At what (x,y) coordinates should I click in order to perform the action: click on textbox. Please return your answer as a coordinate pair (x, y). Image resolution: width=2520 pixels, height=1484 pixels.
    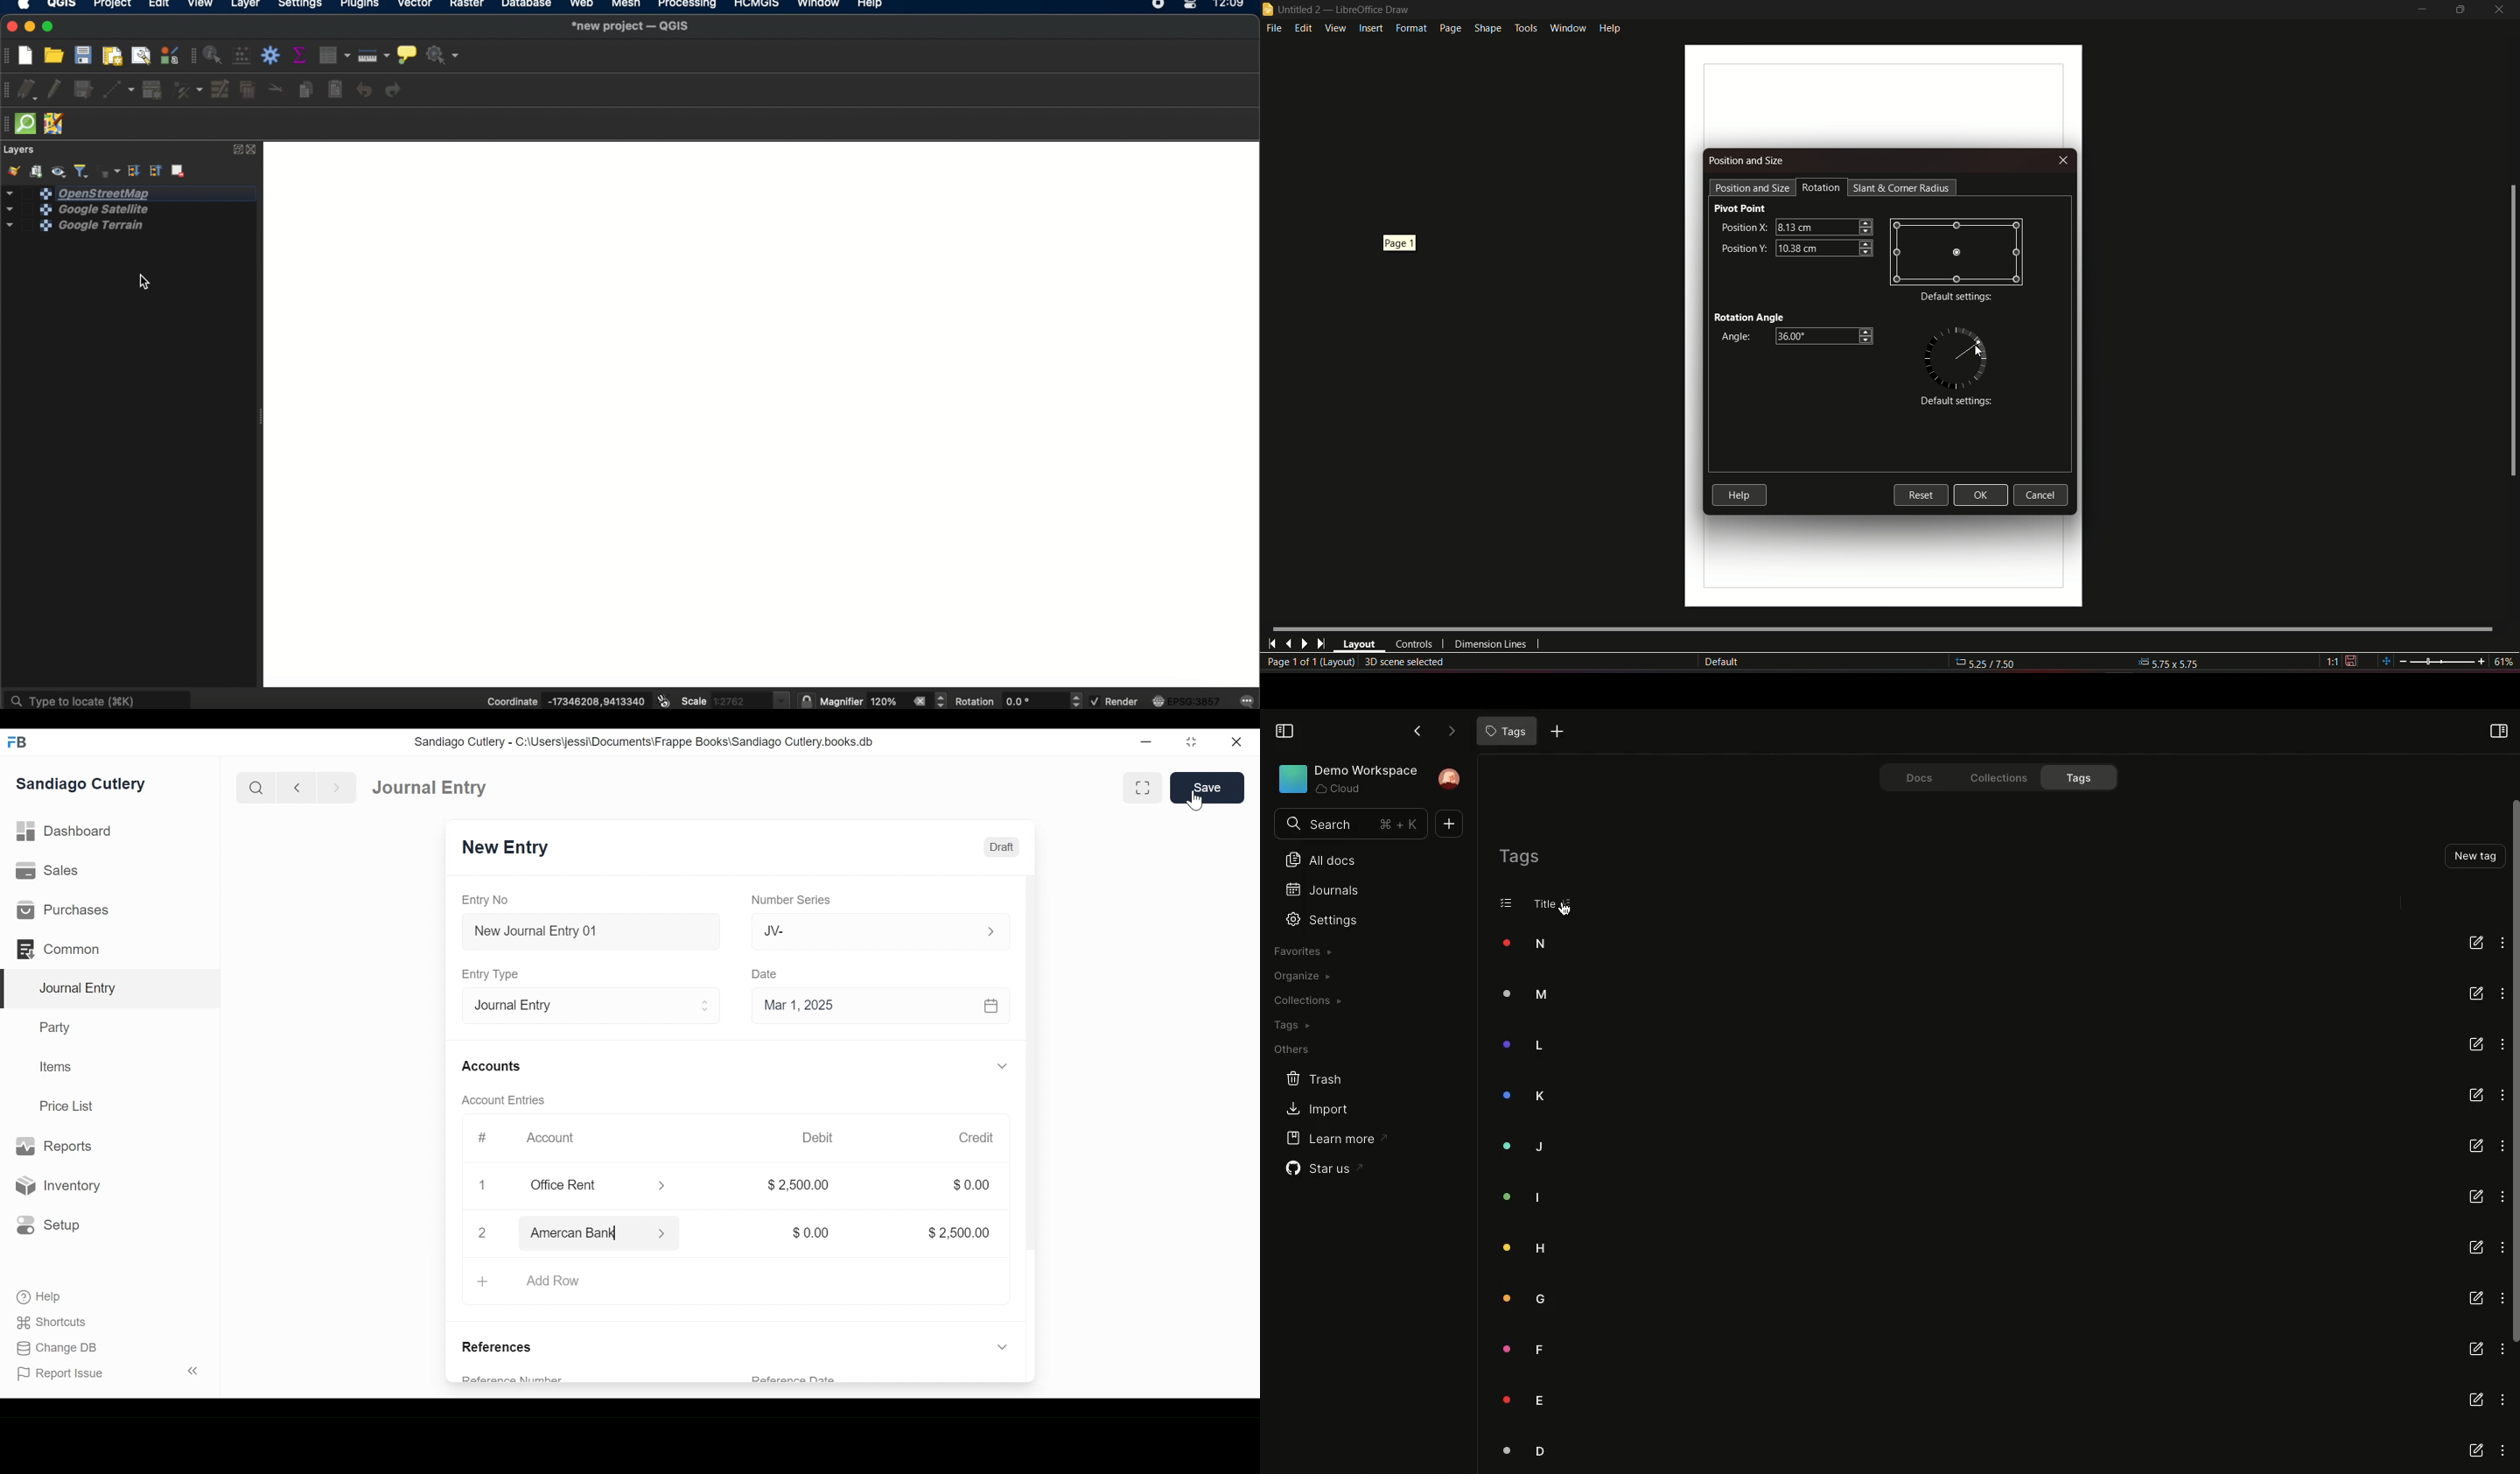
    Looking at the image, I should click on (1824, 226).